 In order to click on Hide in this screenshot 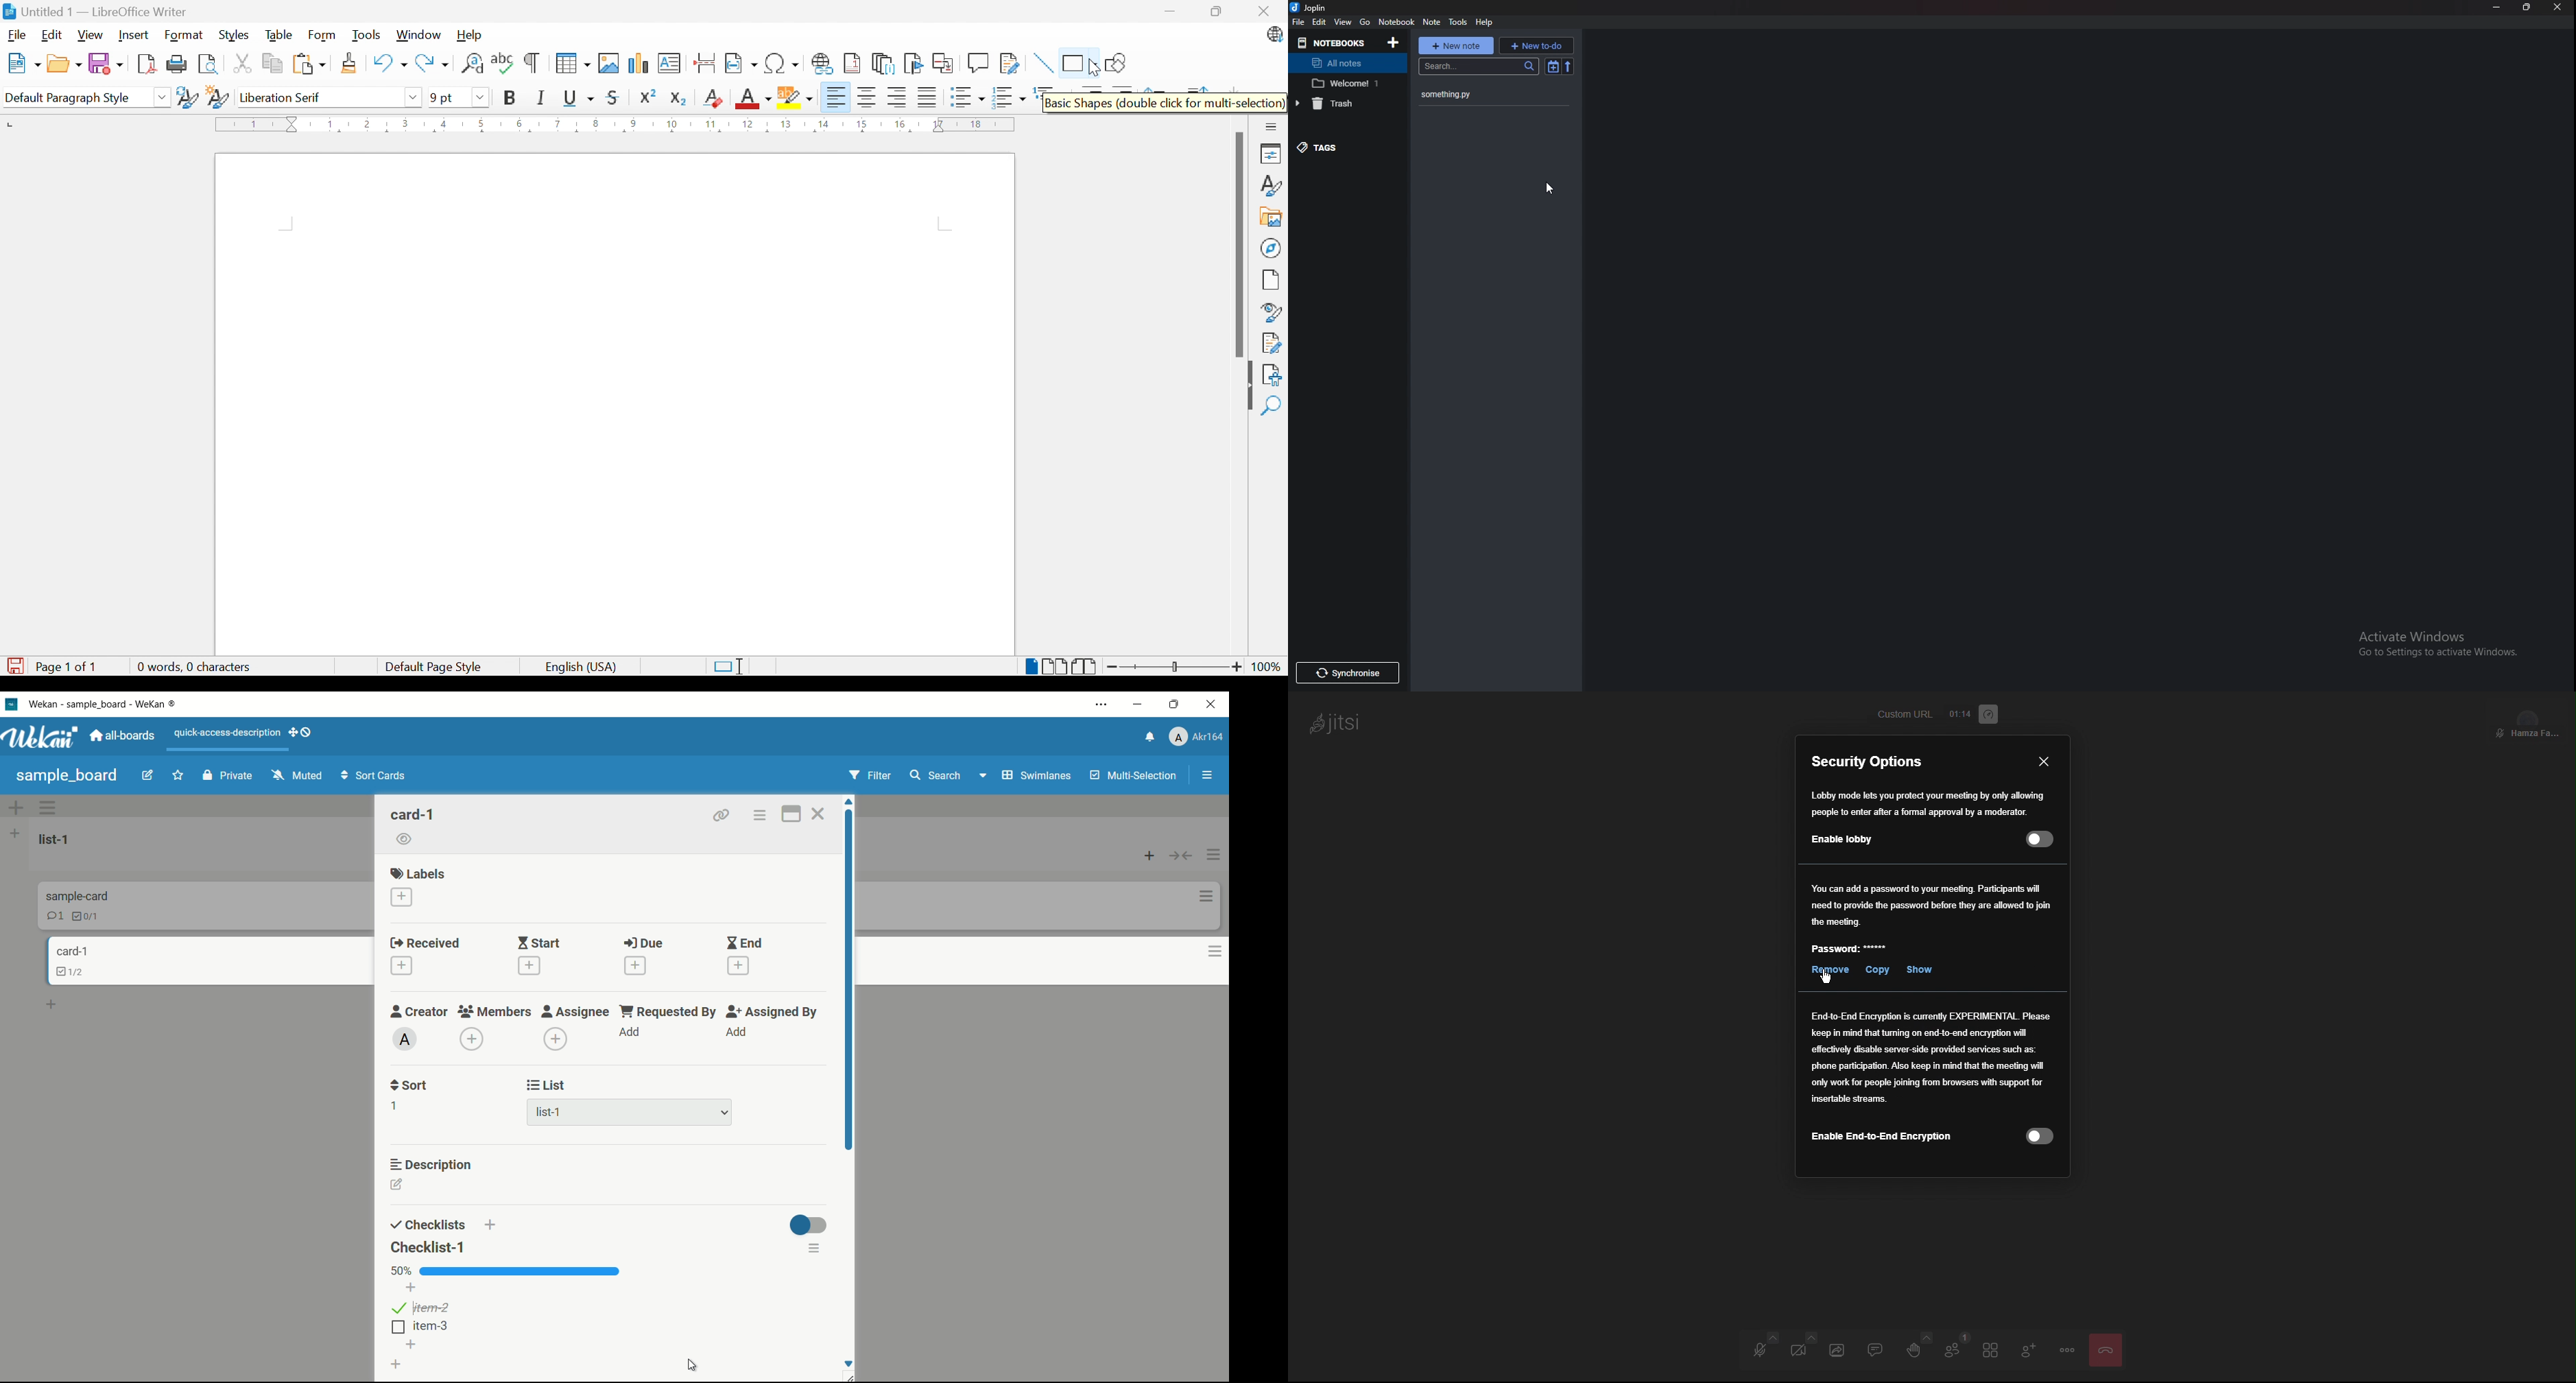, I will do `click(1248, 387)`.